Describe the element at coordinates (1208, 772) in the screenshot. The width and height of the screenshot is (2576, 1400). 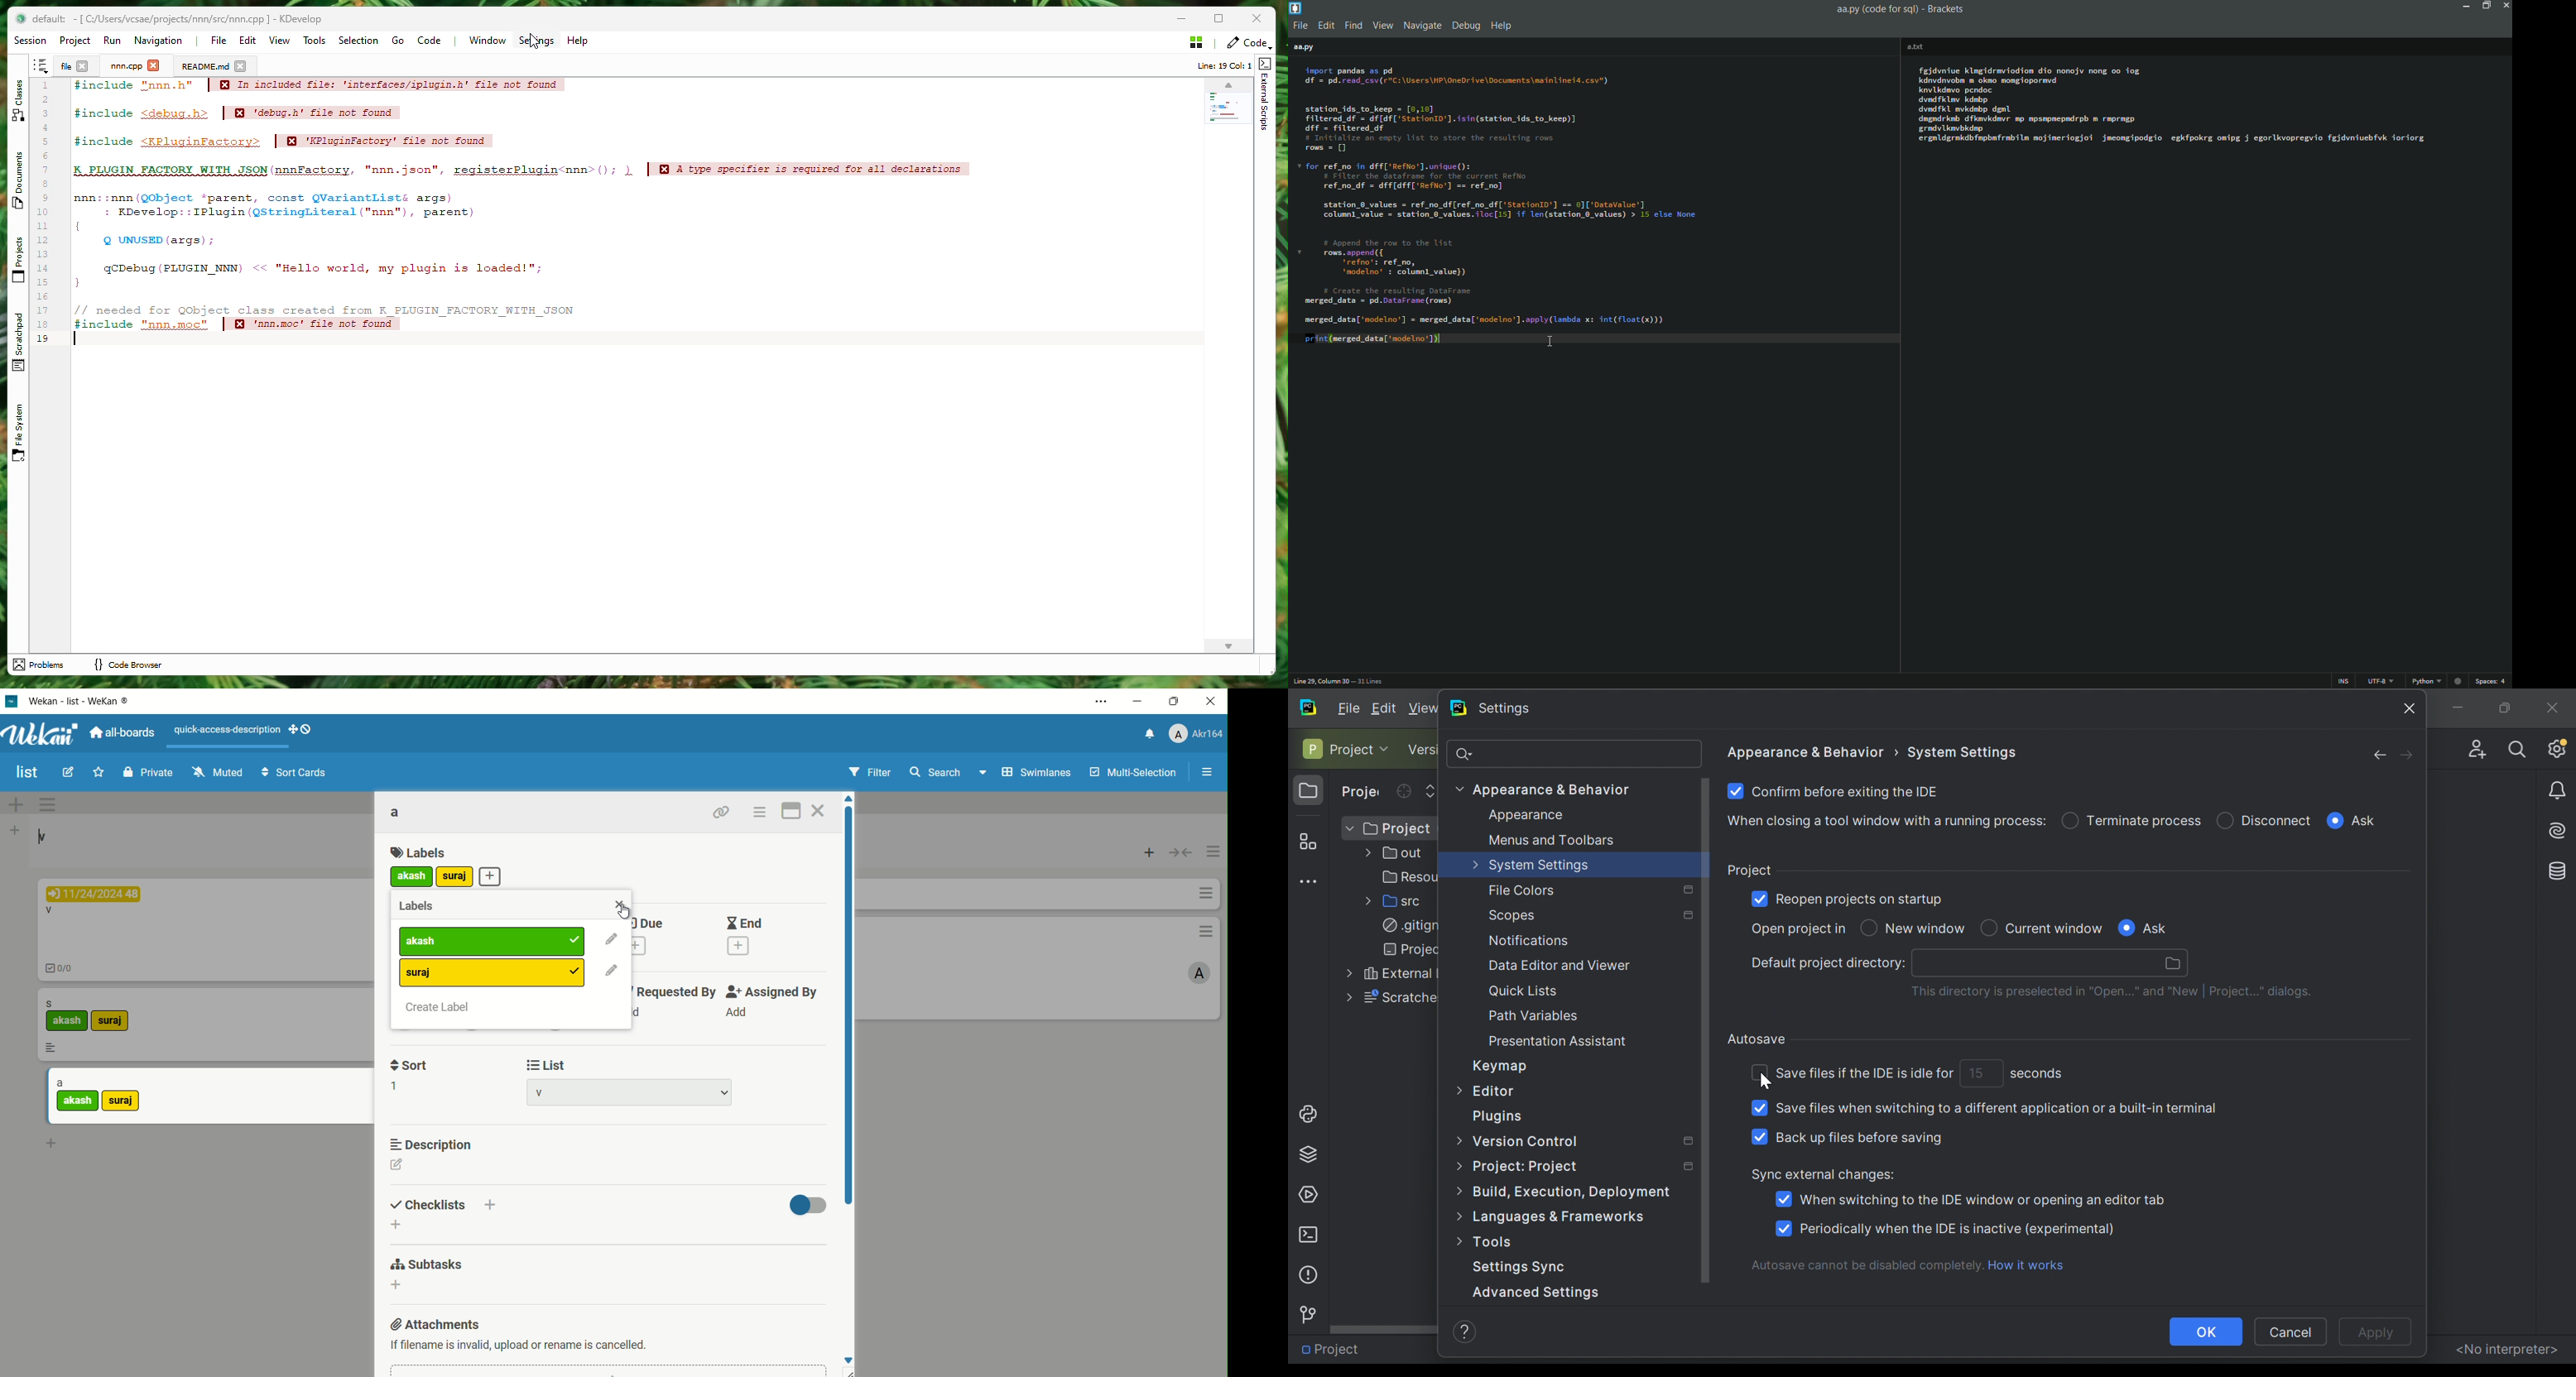
I see `open/close sidebar` at that location.